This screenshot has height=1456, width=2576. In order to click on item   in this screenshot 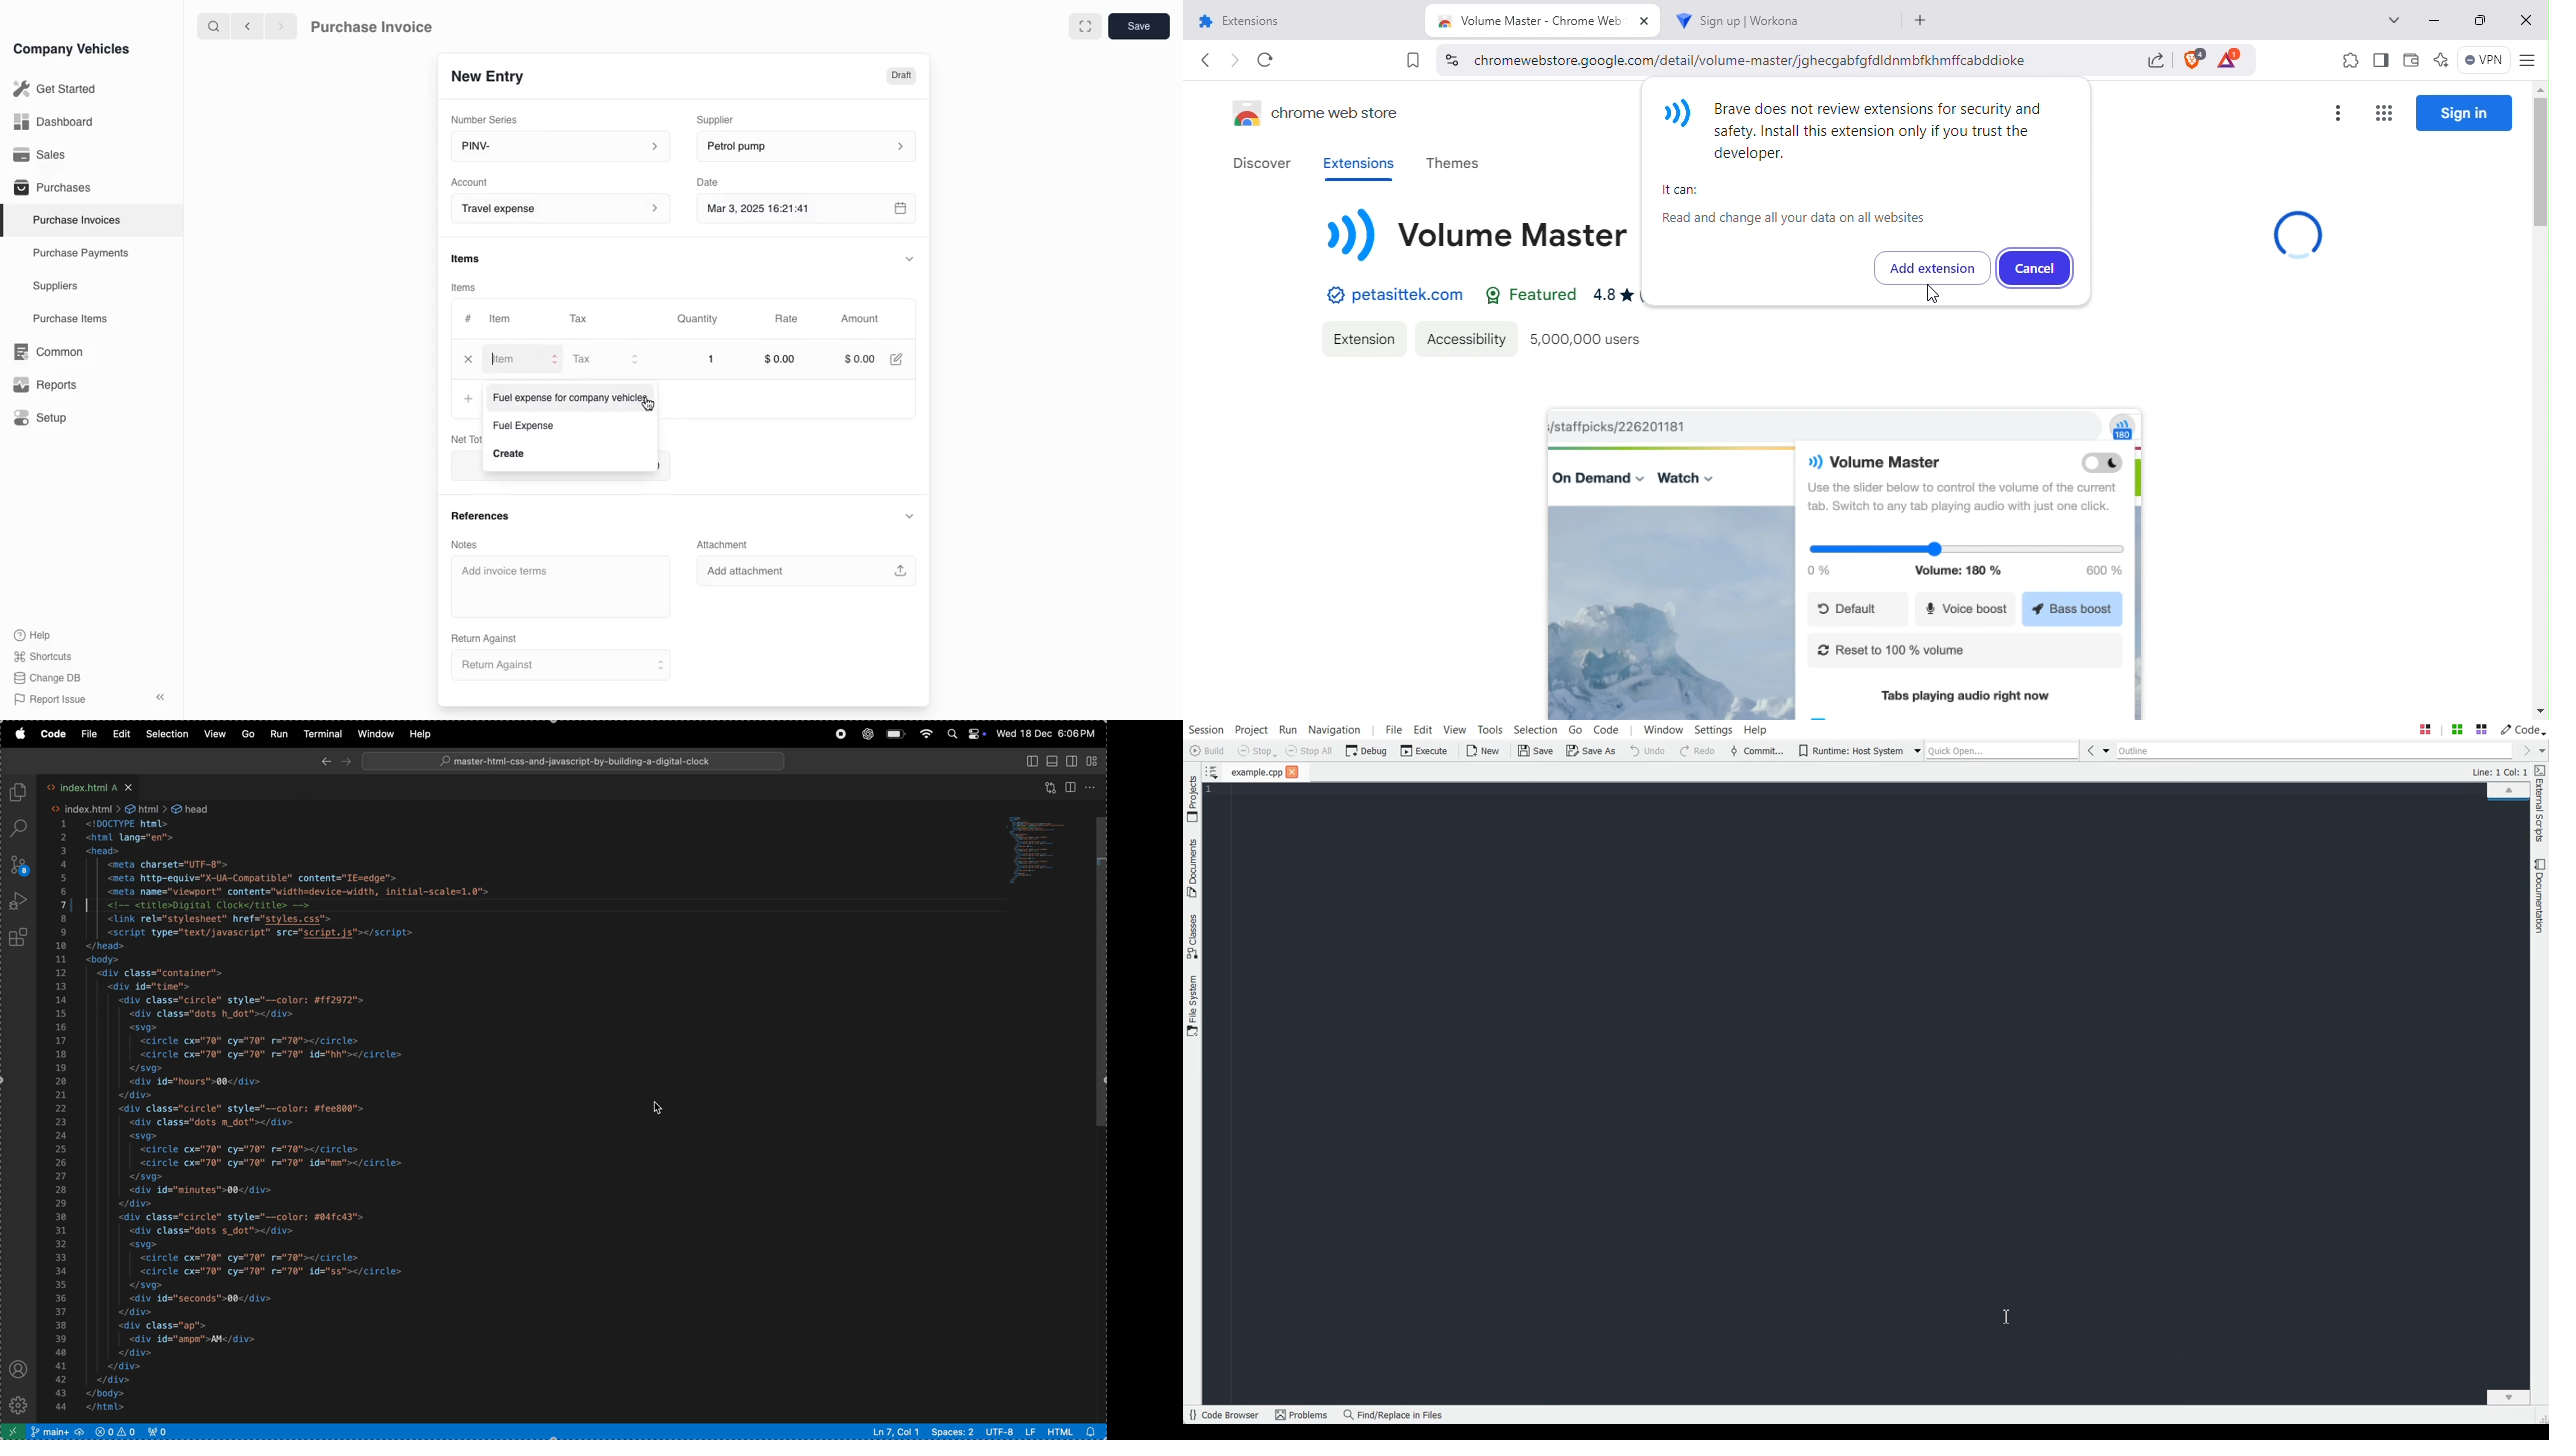, I will do `click(522, 362)`.